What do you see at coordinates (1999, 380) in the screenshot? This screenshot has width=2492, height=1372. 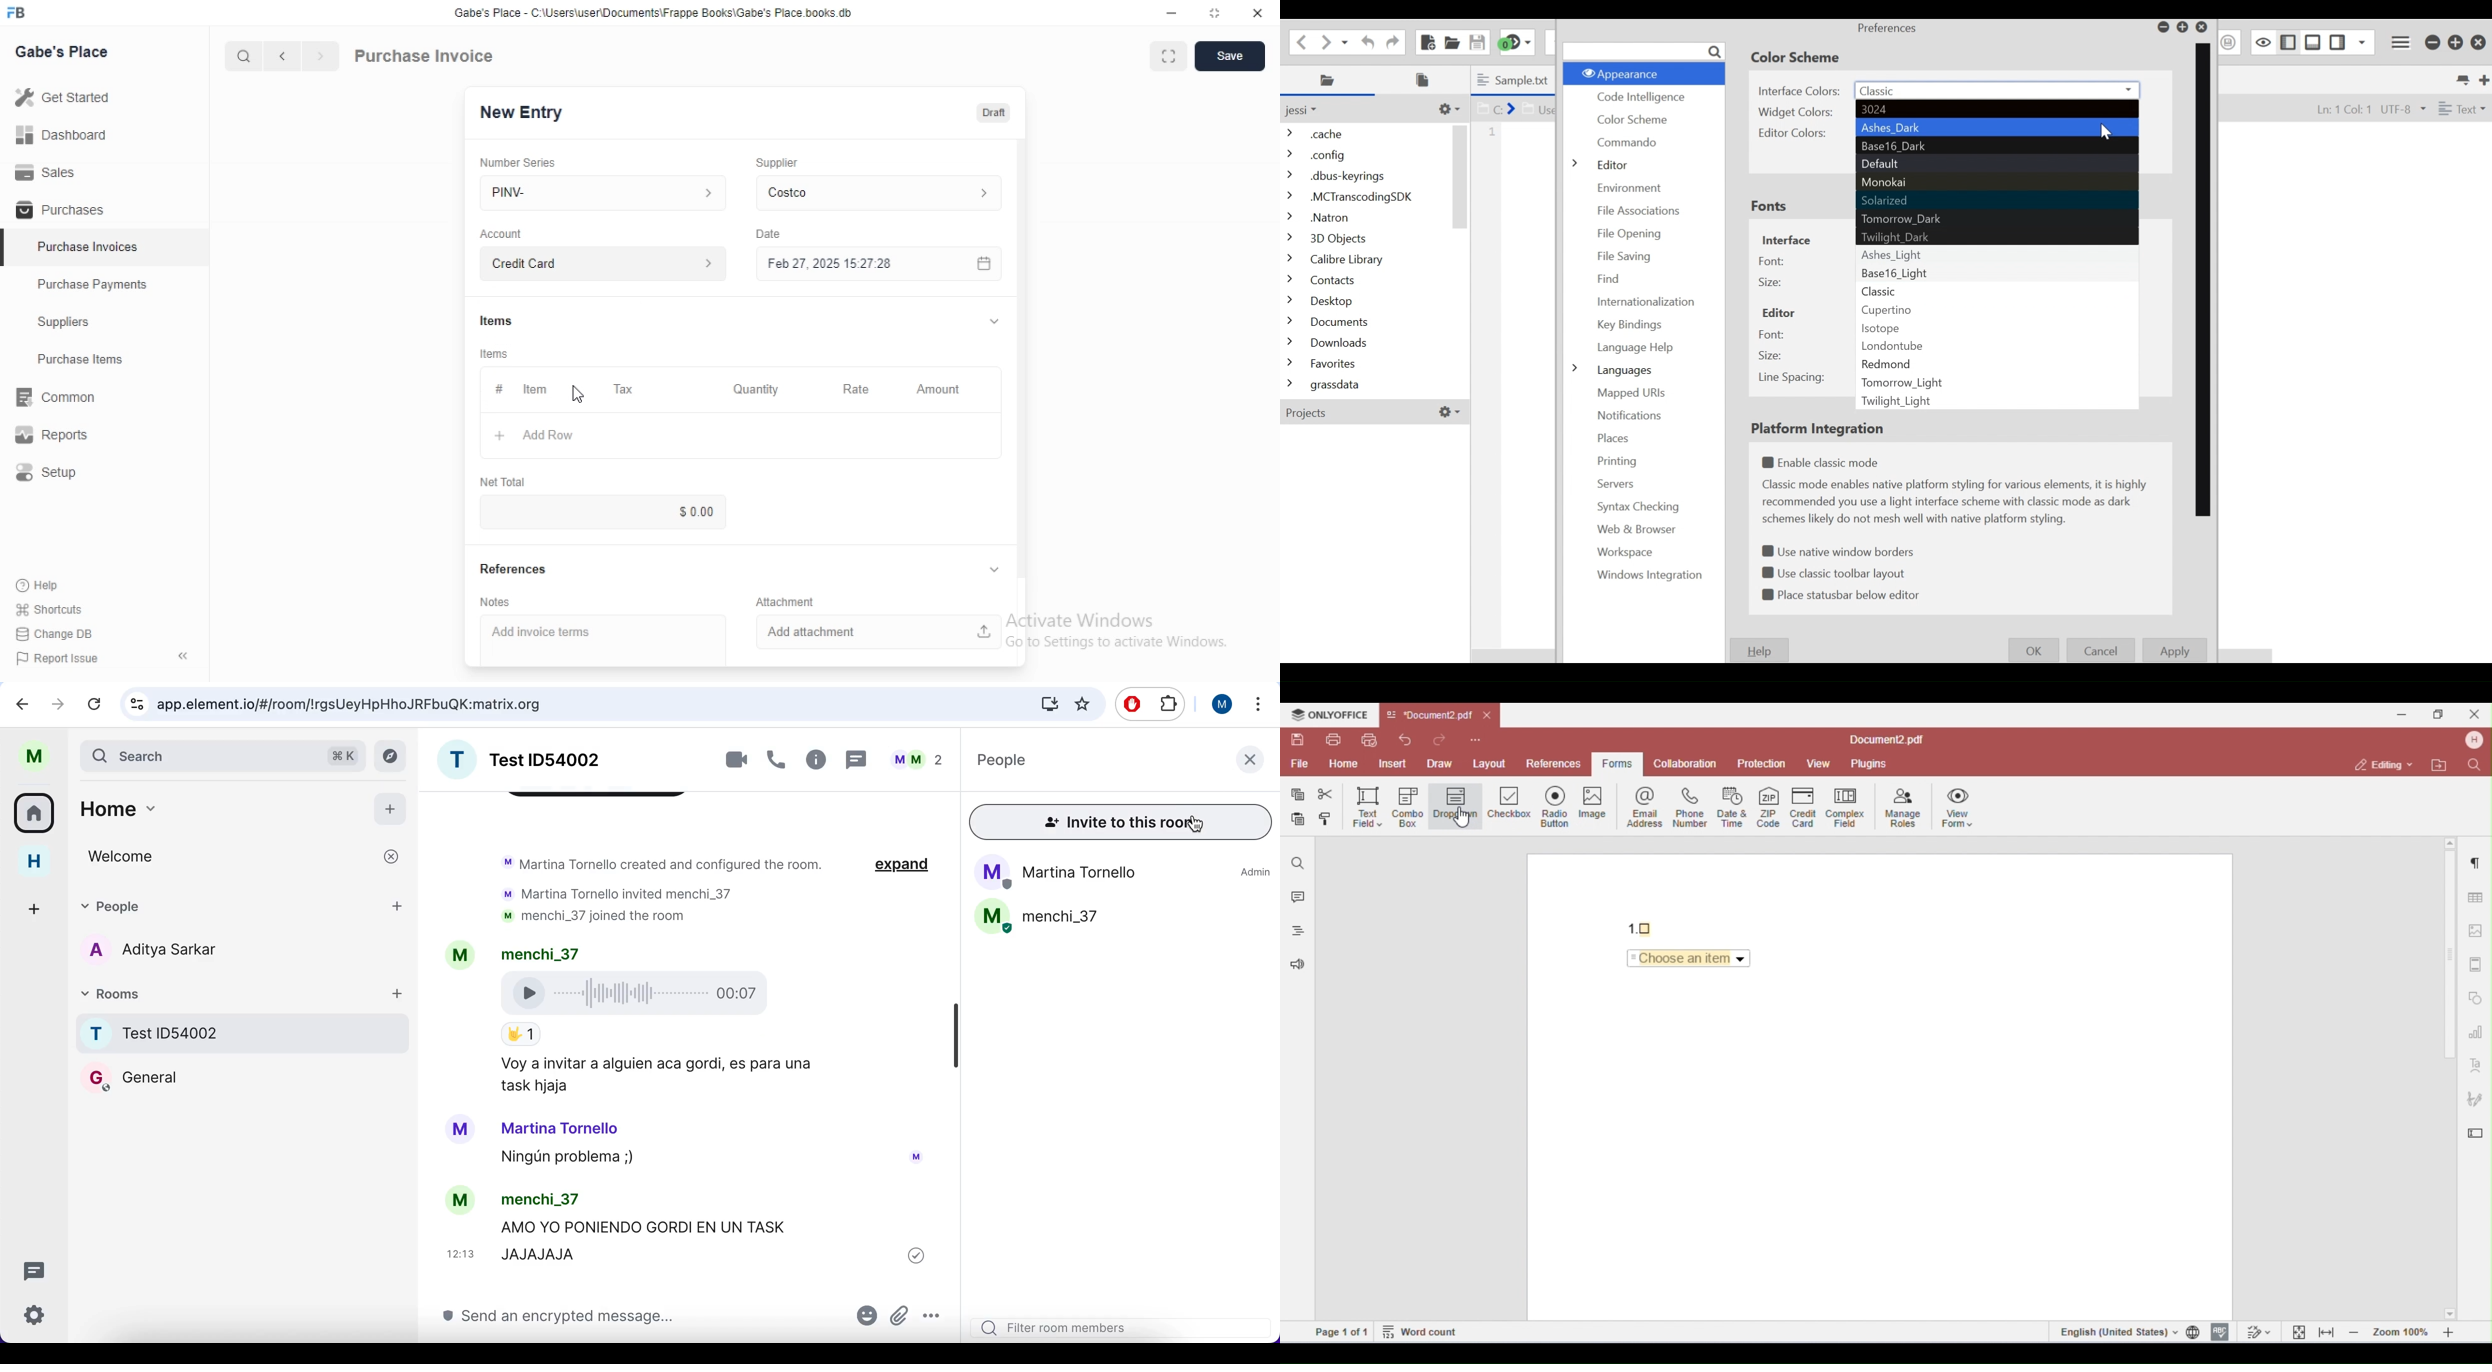 I see `tomorrow light` at bounding box center [1999, 380].